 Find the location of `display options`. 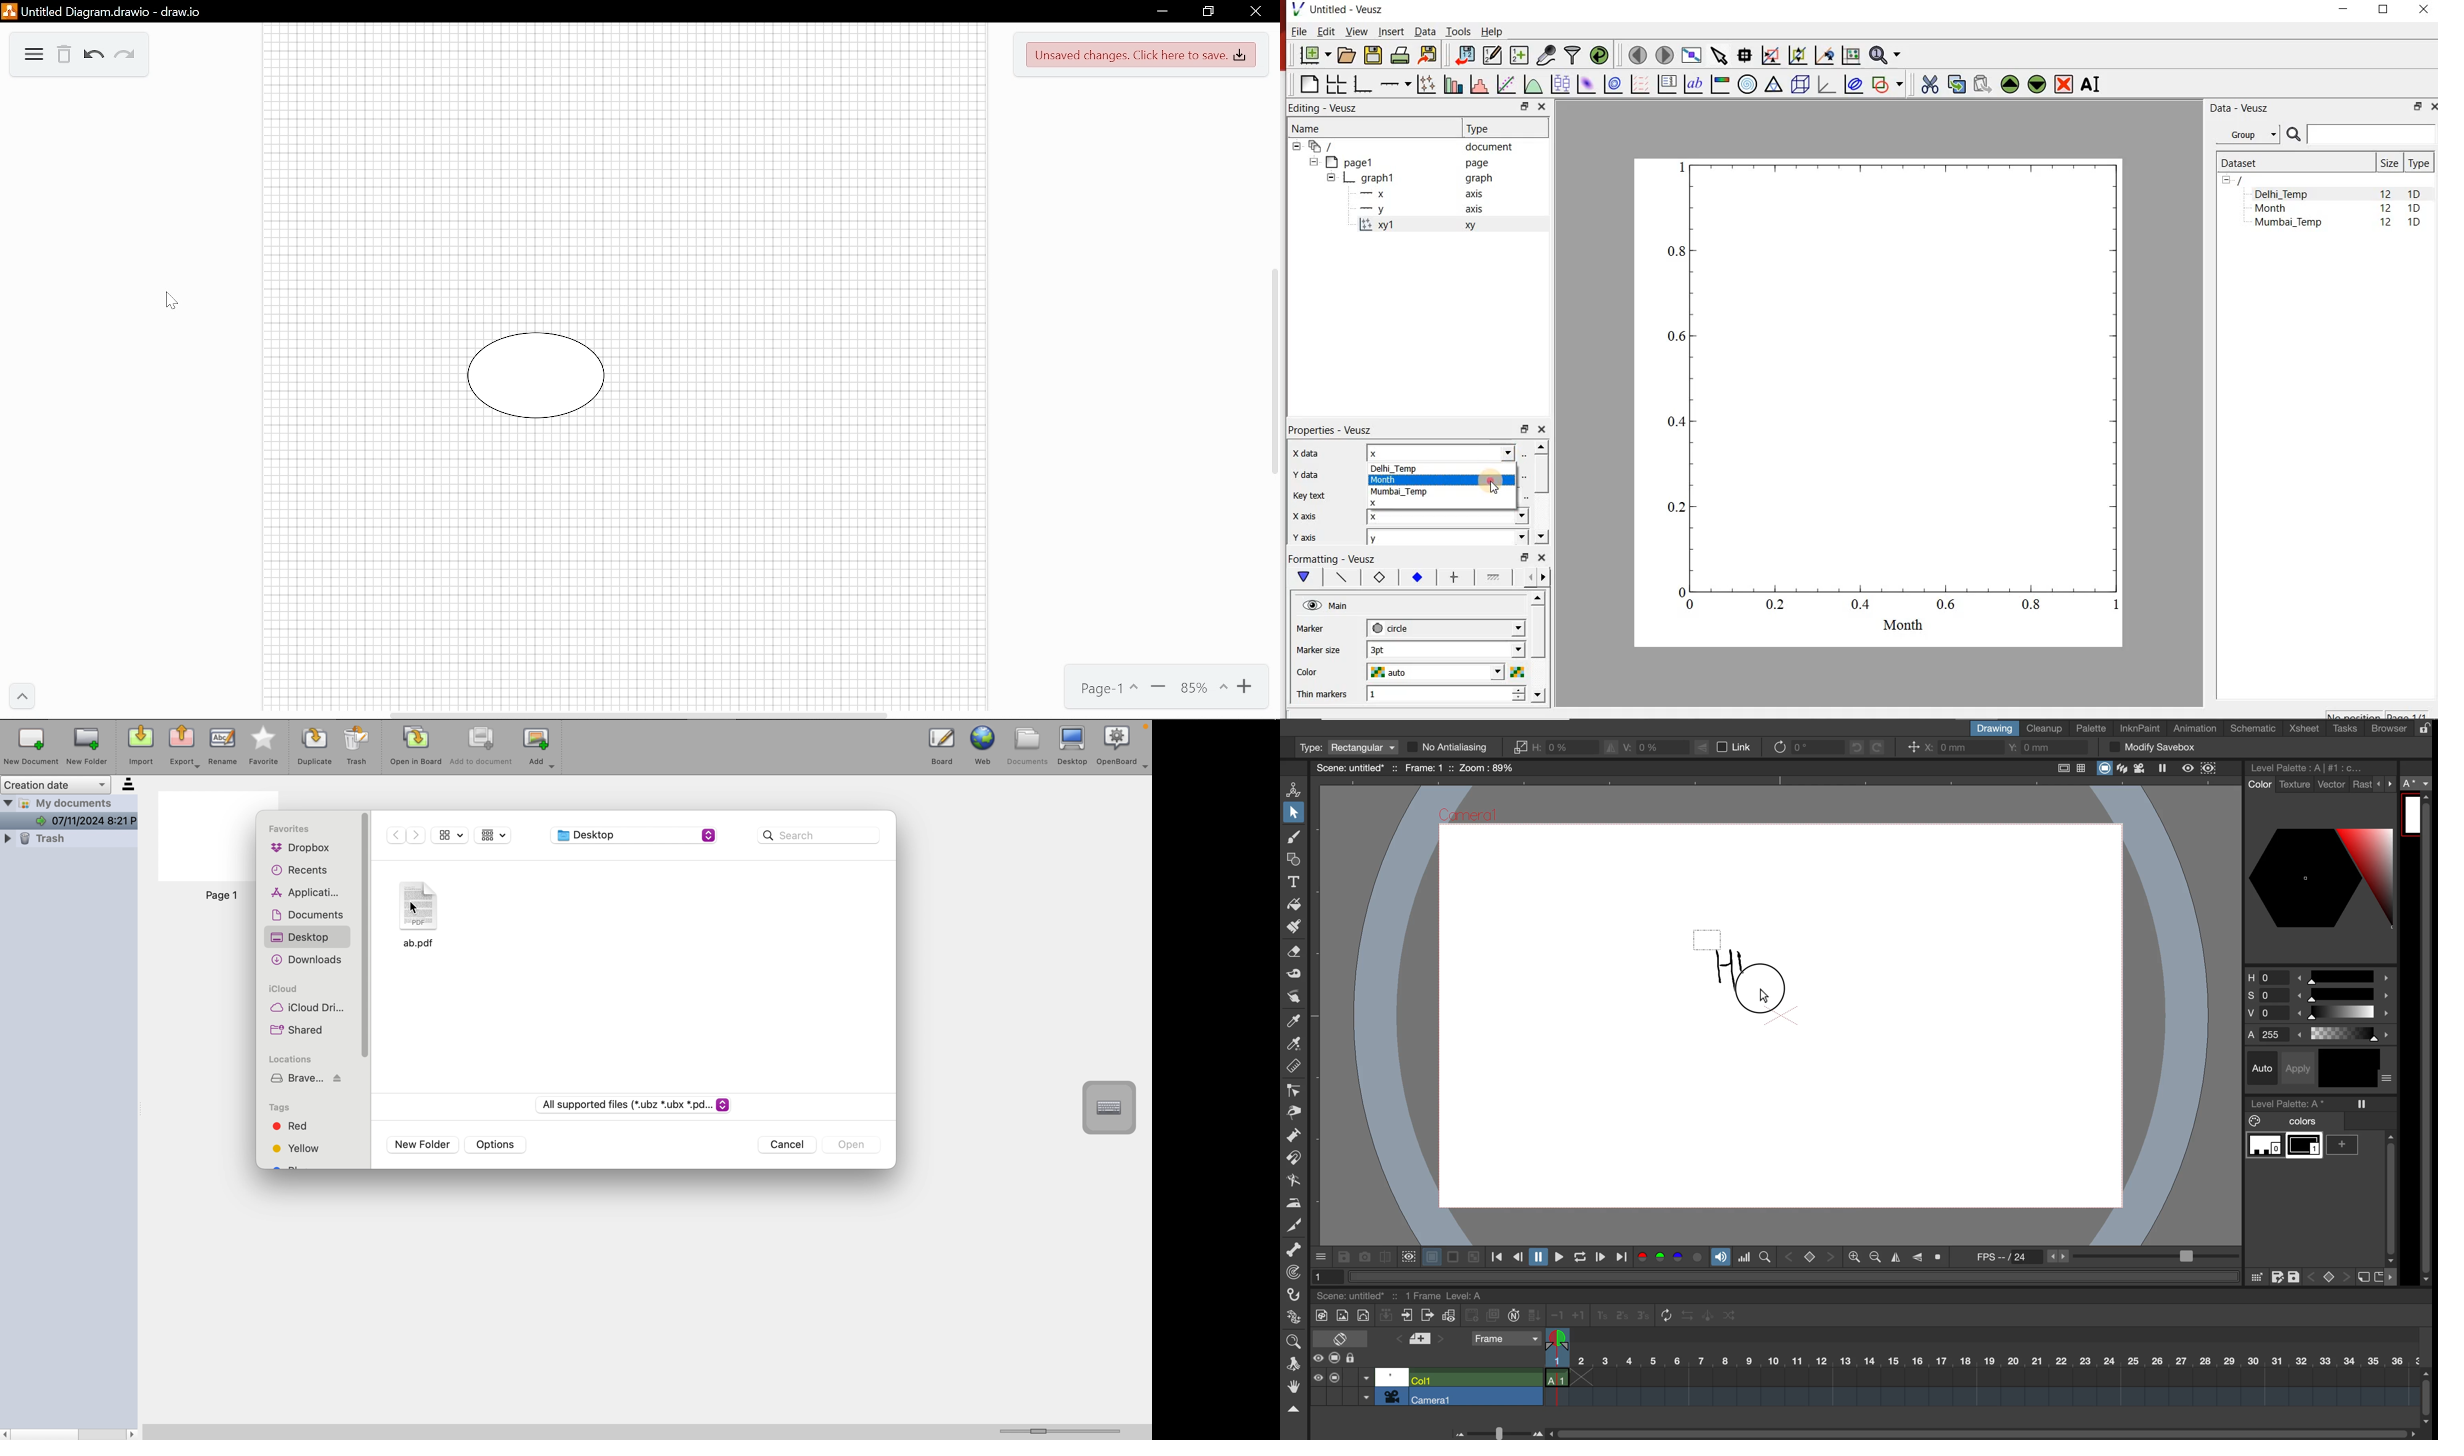

display options is located at coordinates (450, 836).